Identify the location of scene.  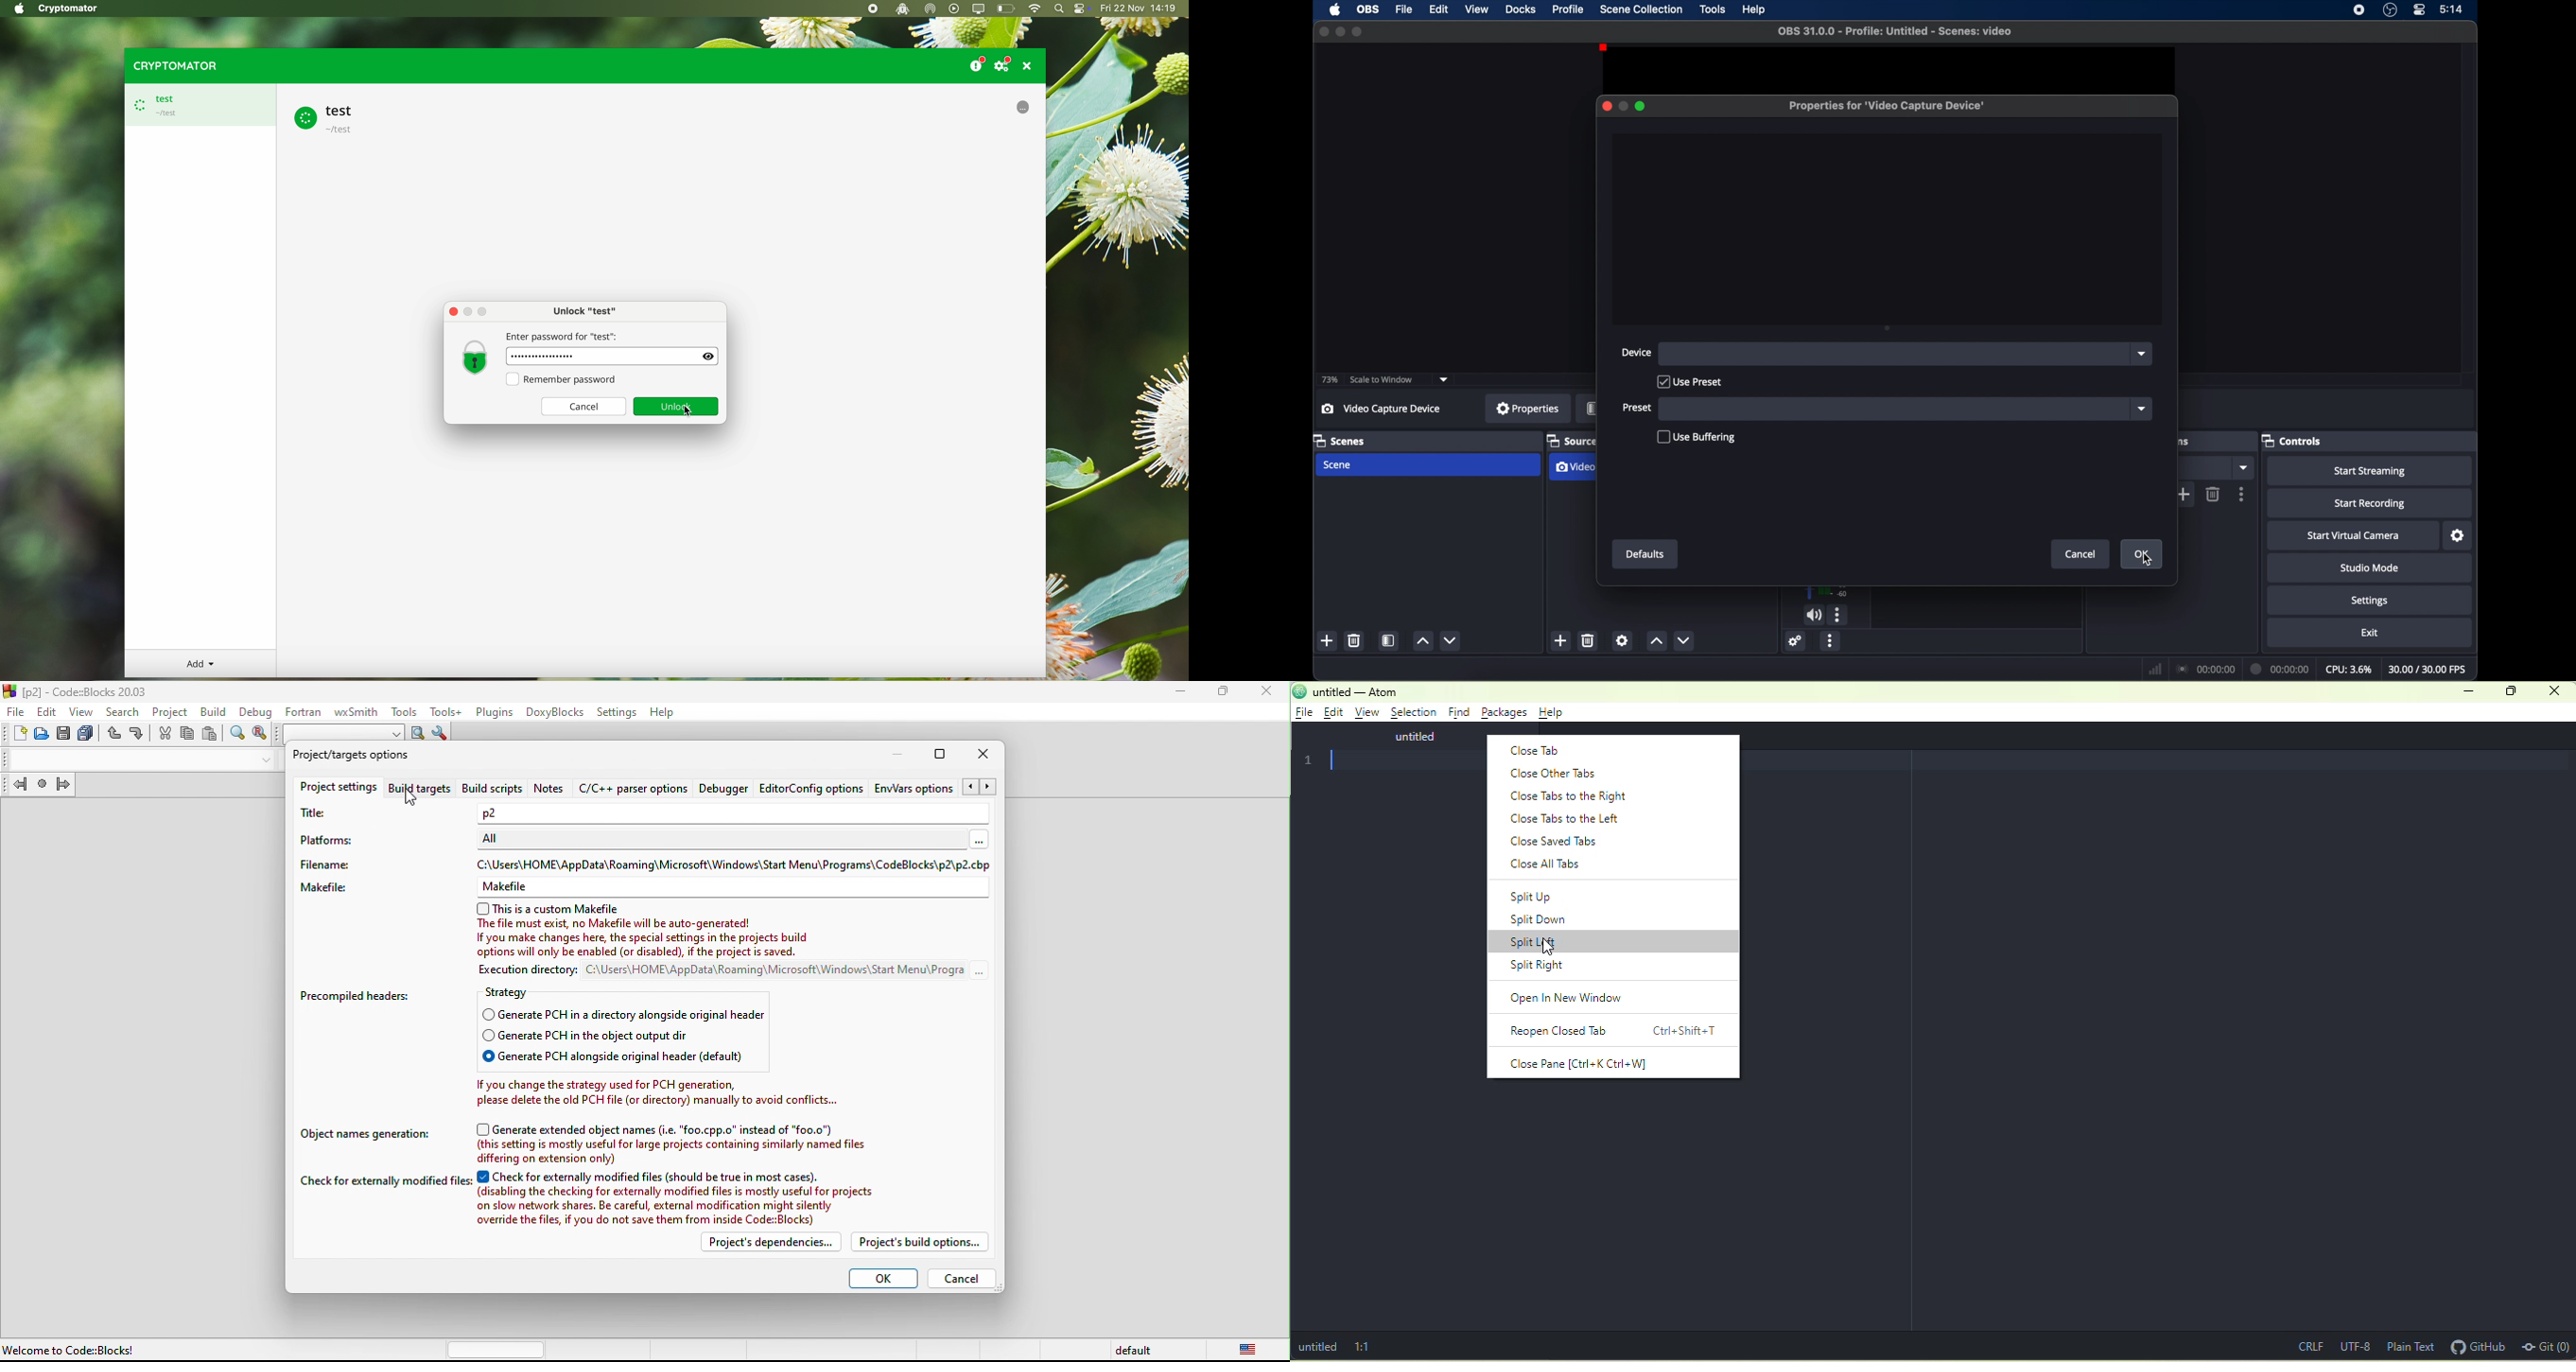
(1338, 465).